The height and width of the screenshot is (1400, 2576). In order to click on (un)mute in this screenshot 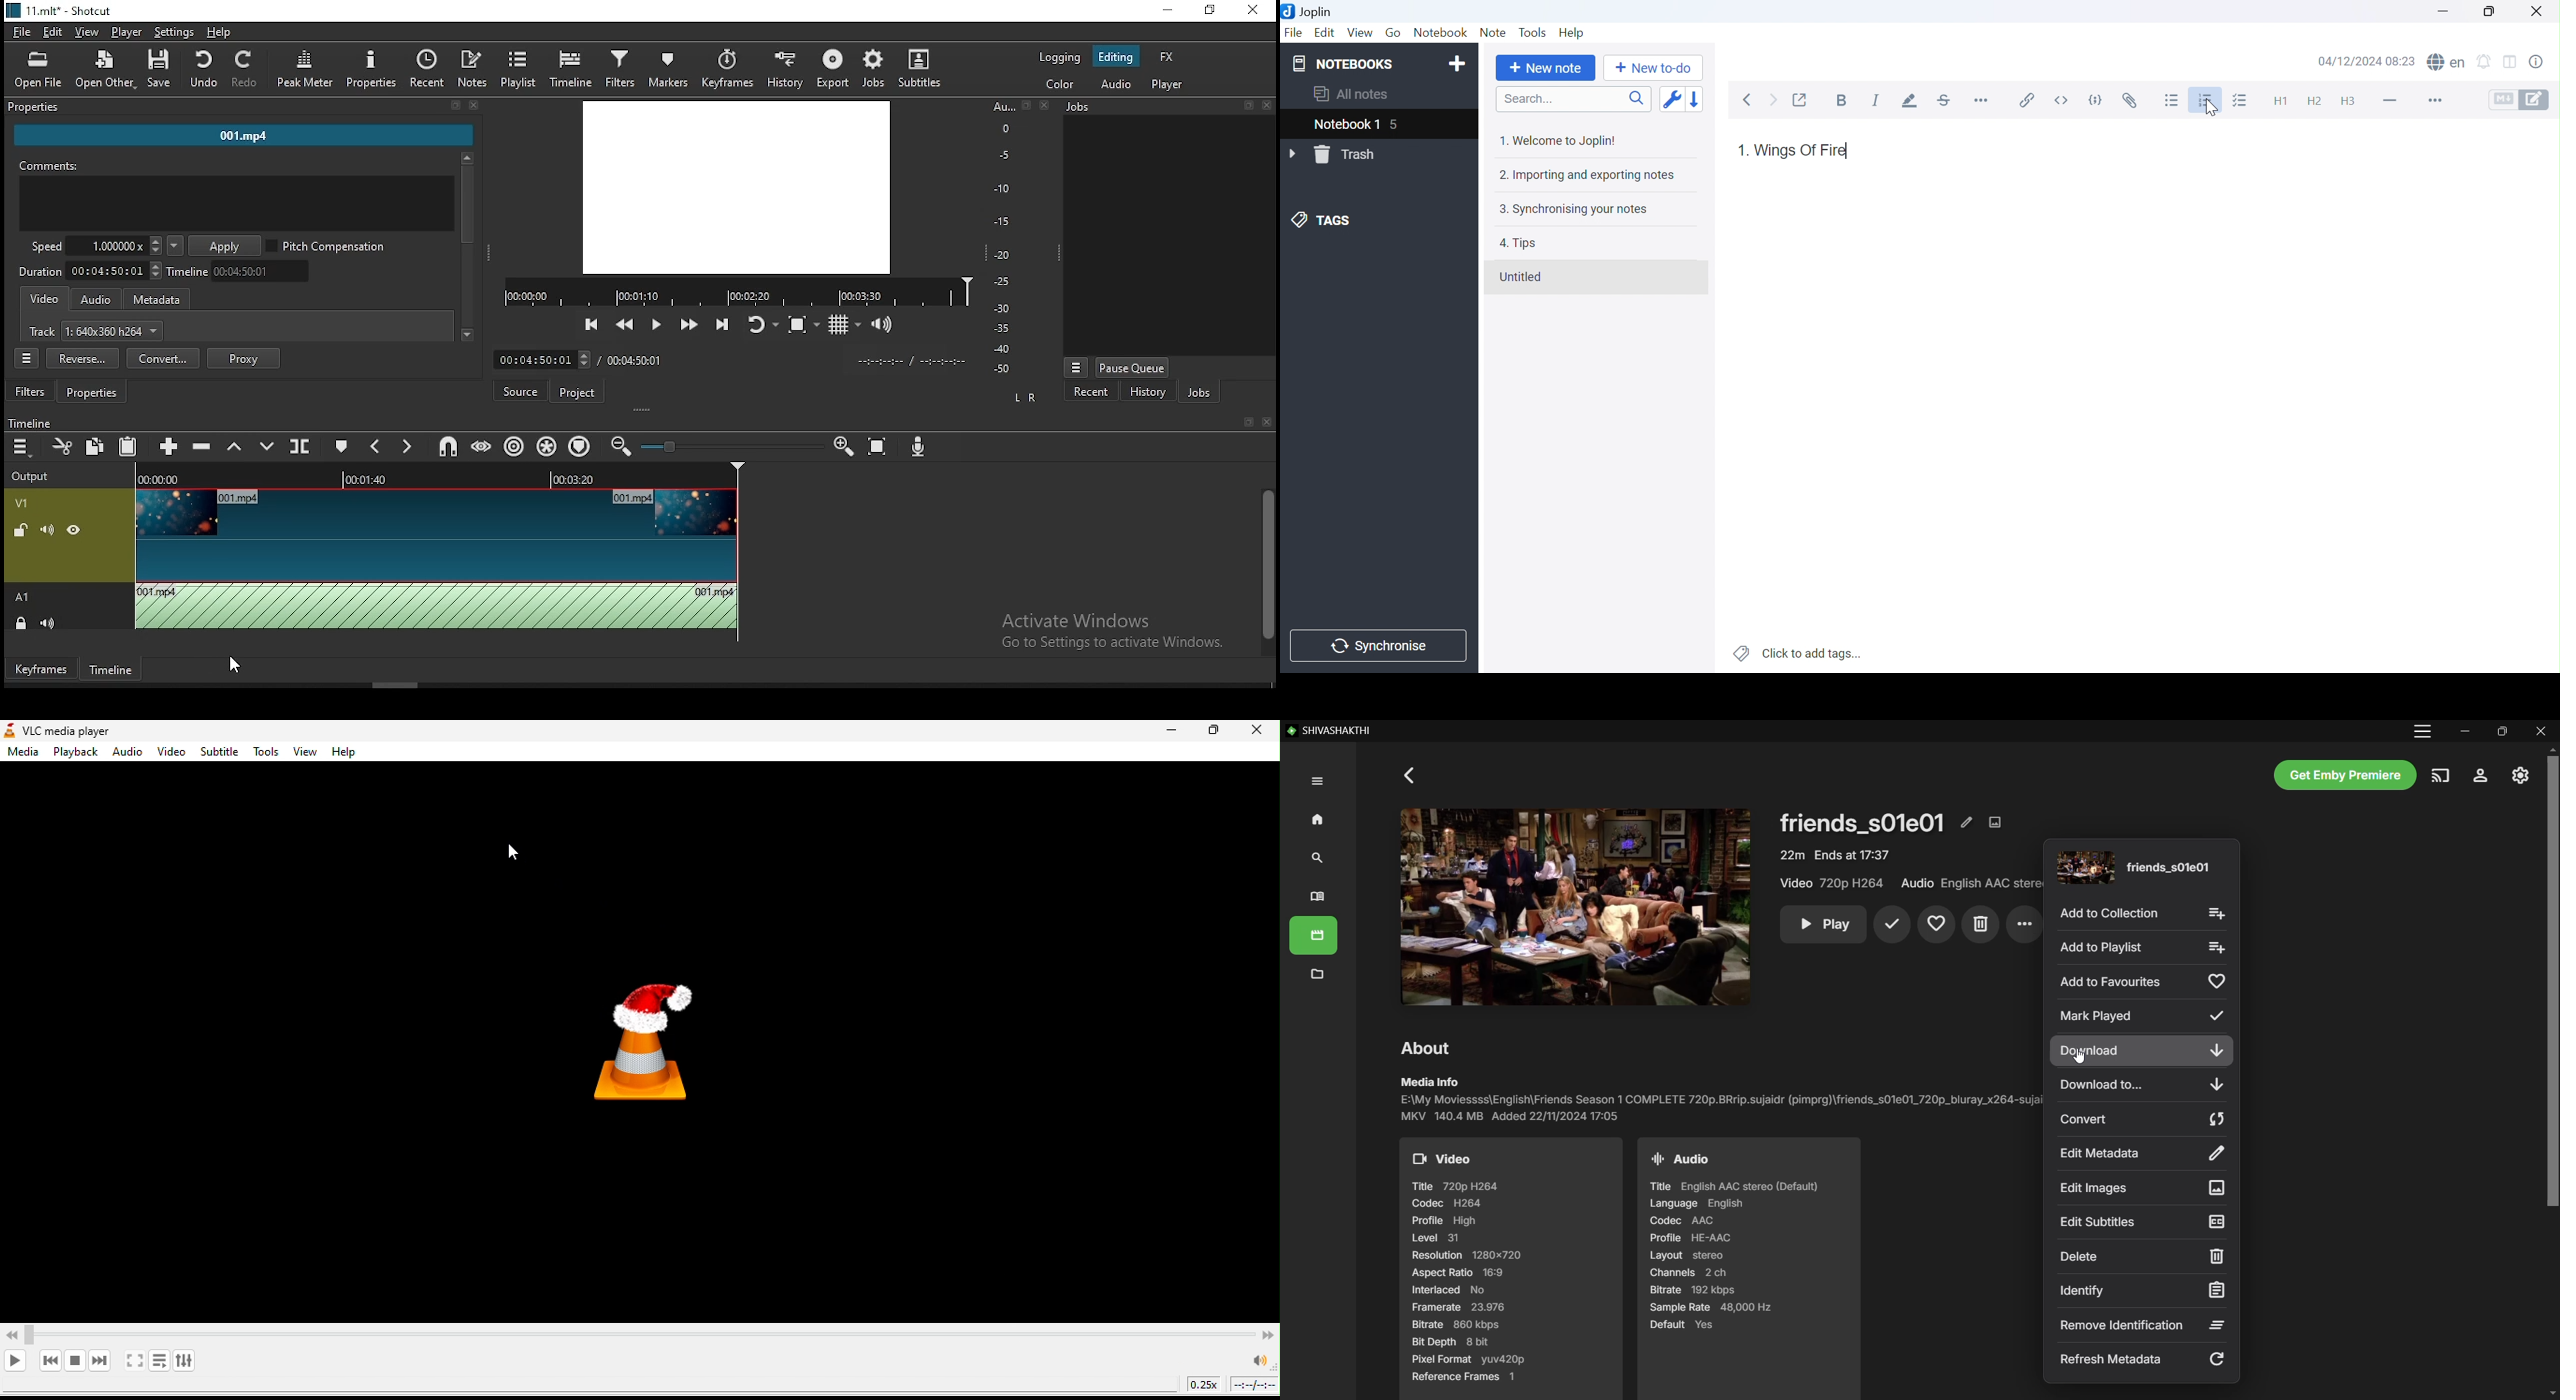, I will do `click(50, 529)`.